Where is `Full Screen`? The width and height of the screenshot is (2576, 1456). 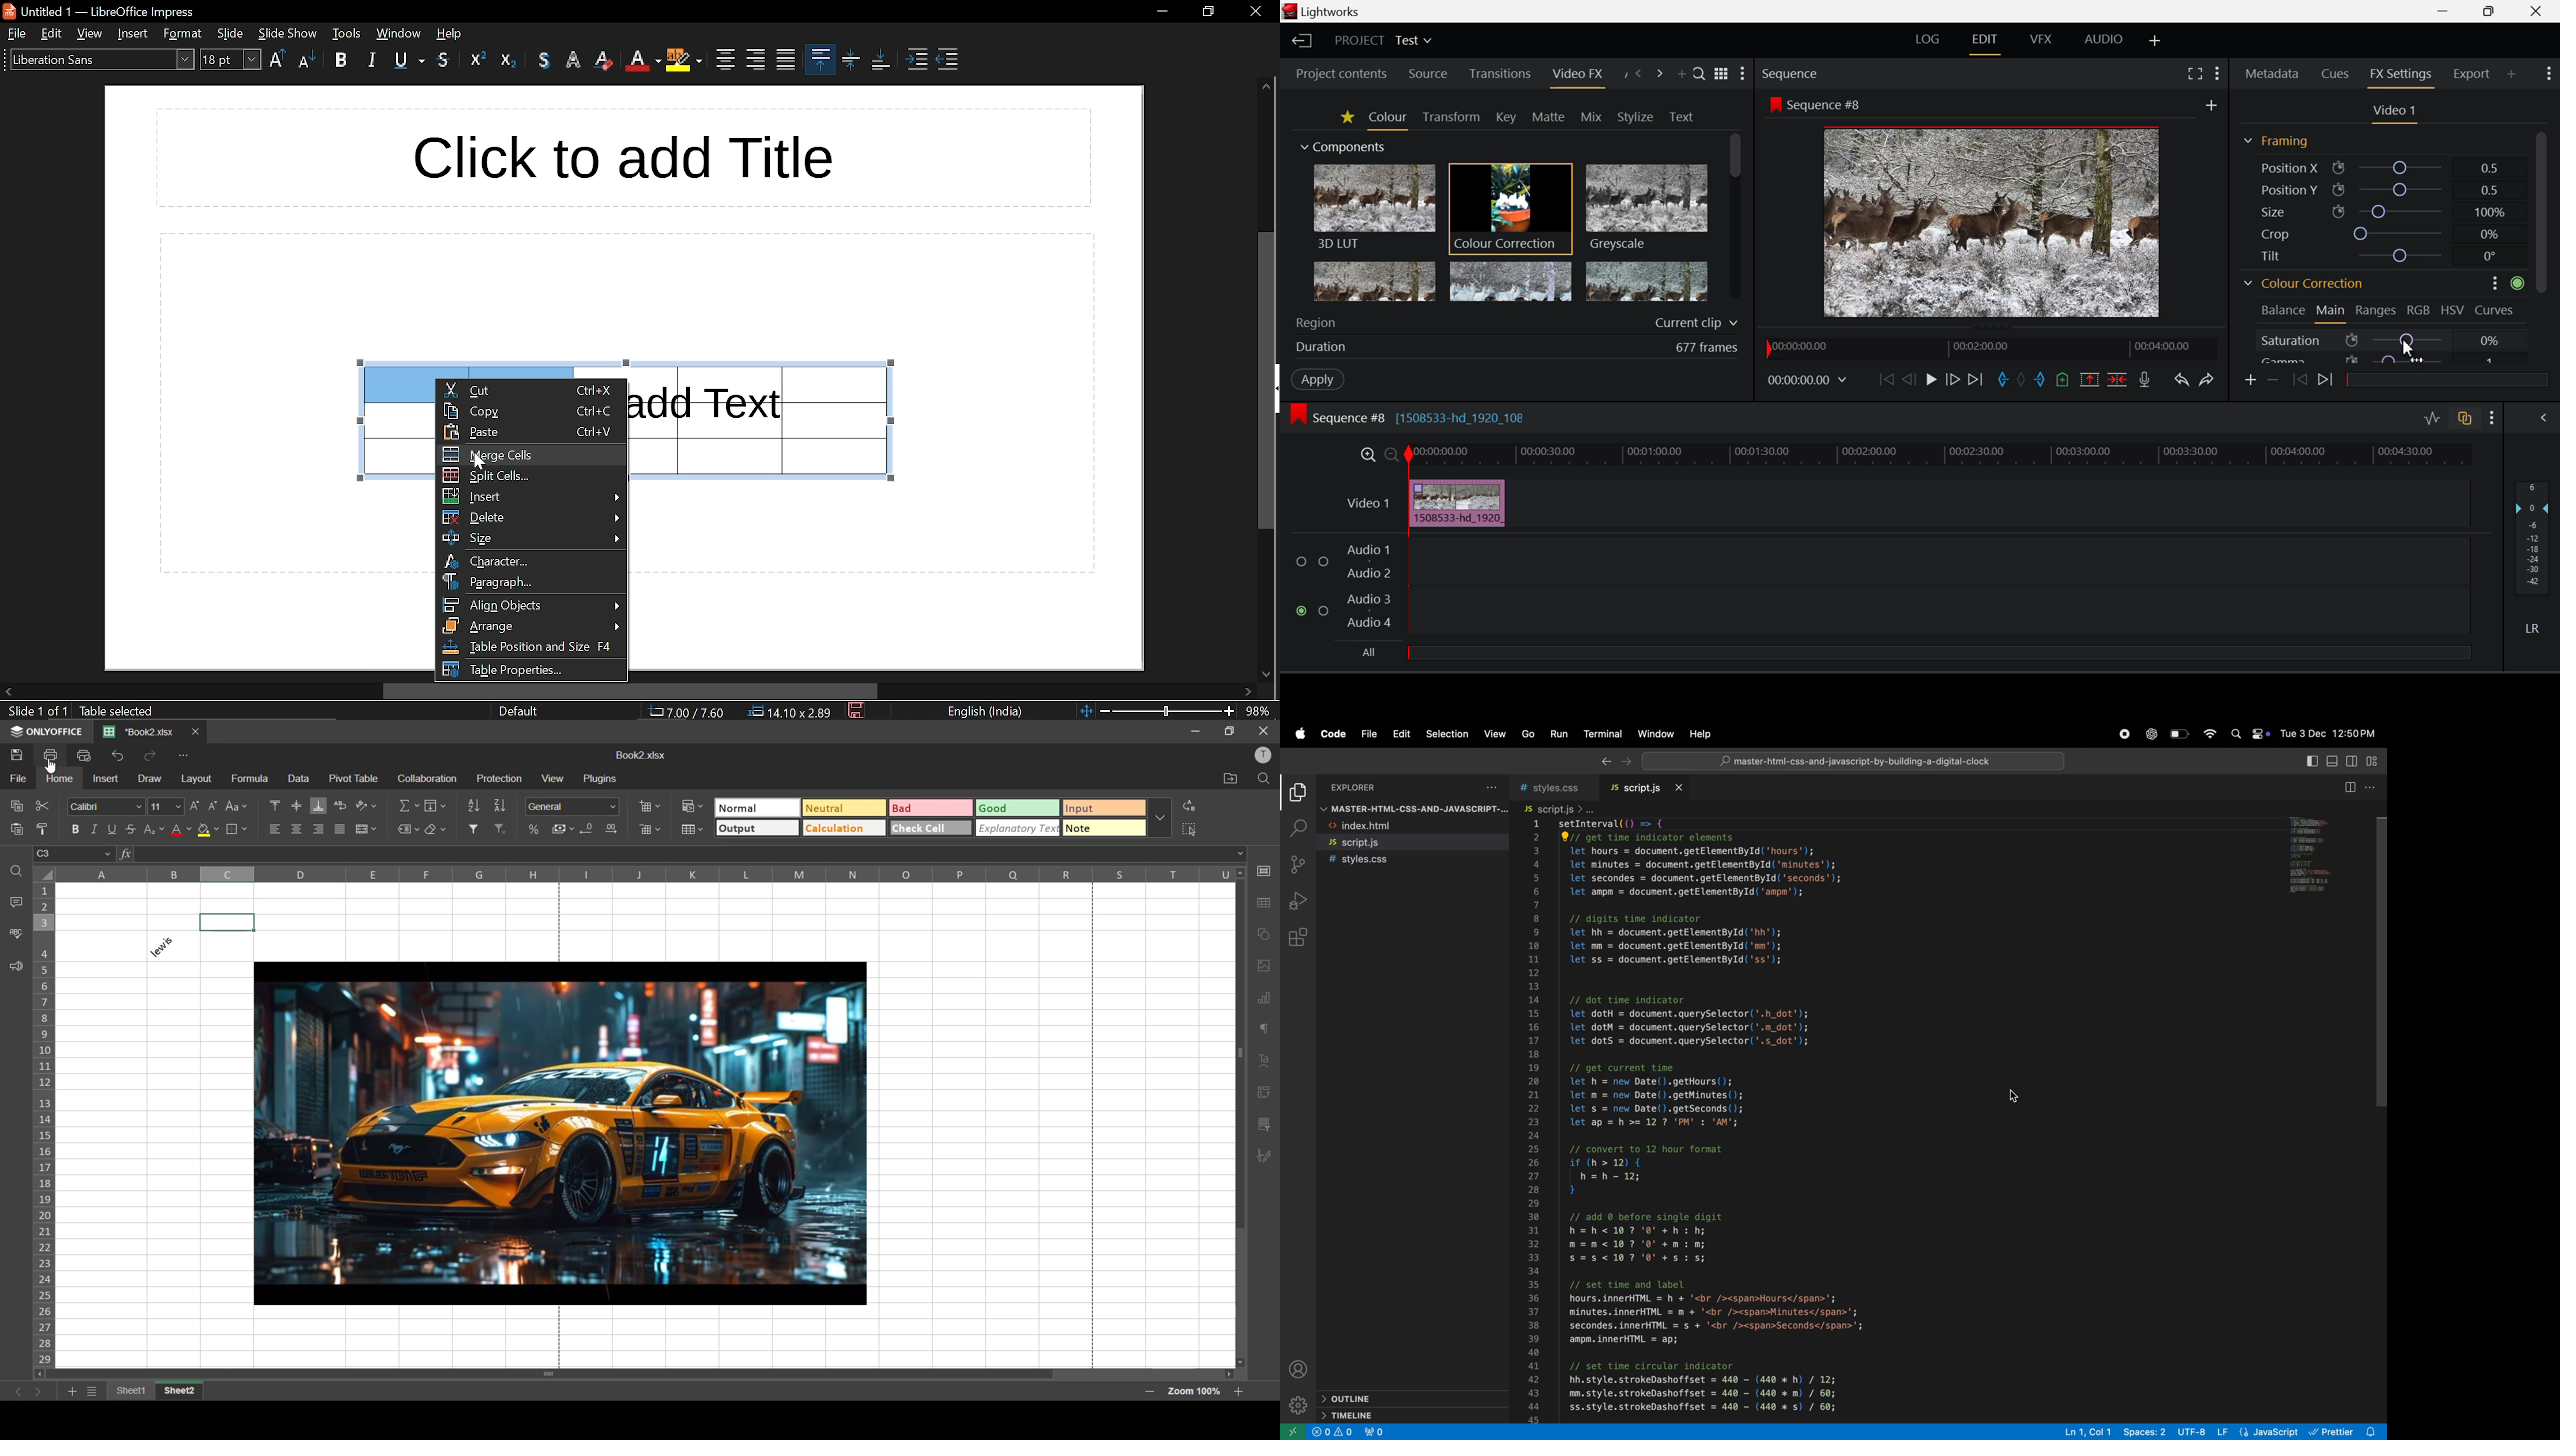
Full Screen is located at coordinates (2195, 75).